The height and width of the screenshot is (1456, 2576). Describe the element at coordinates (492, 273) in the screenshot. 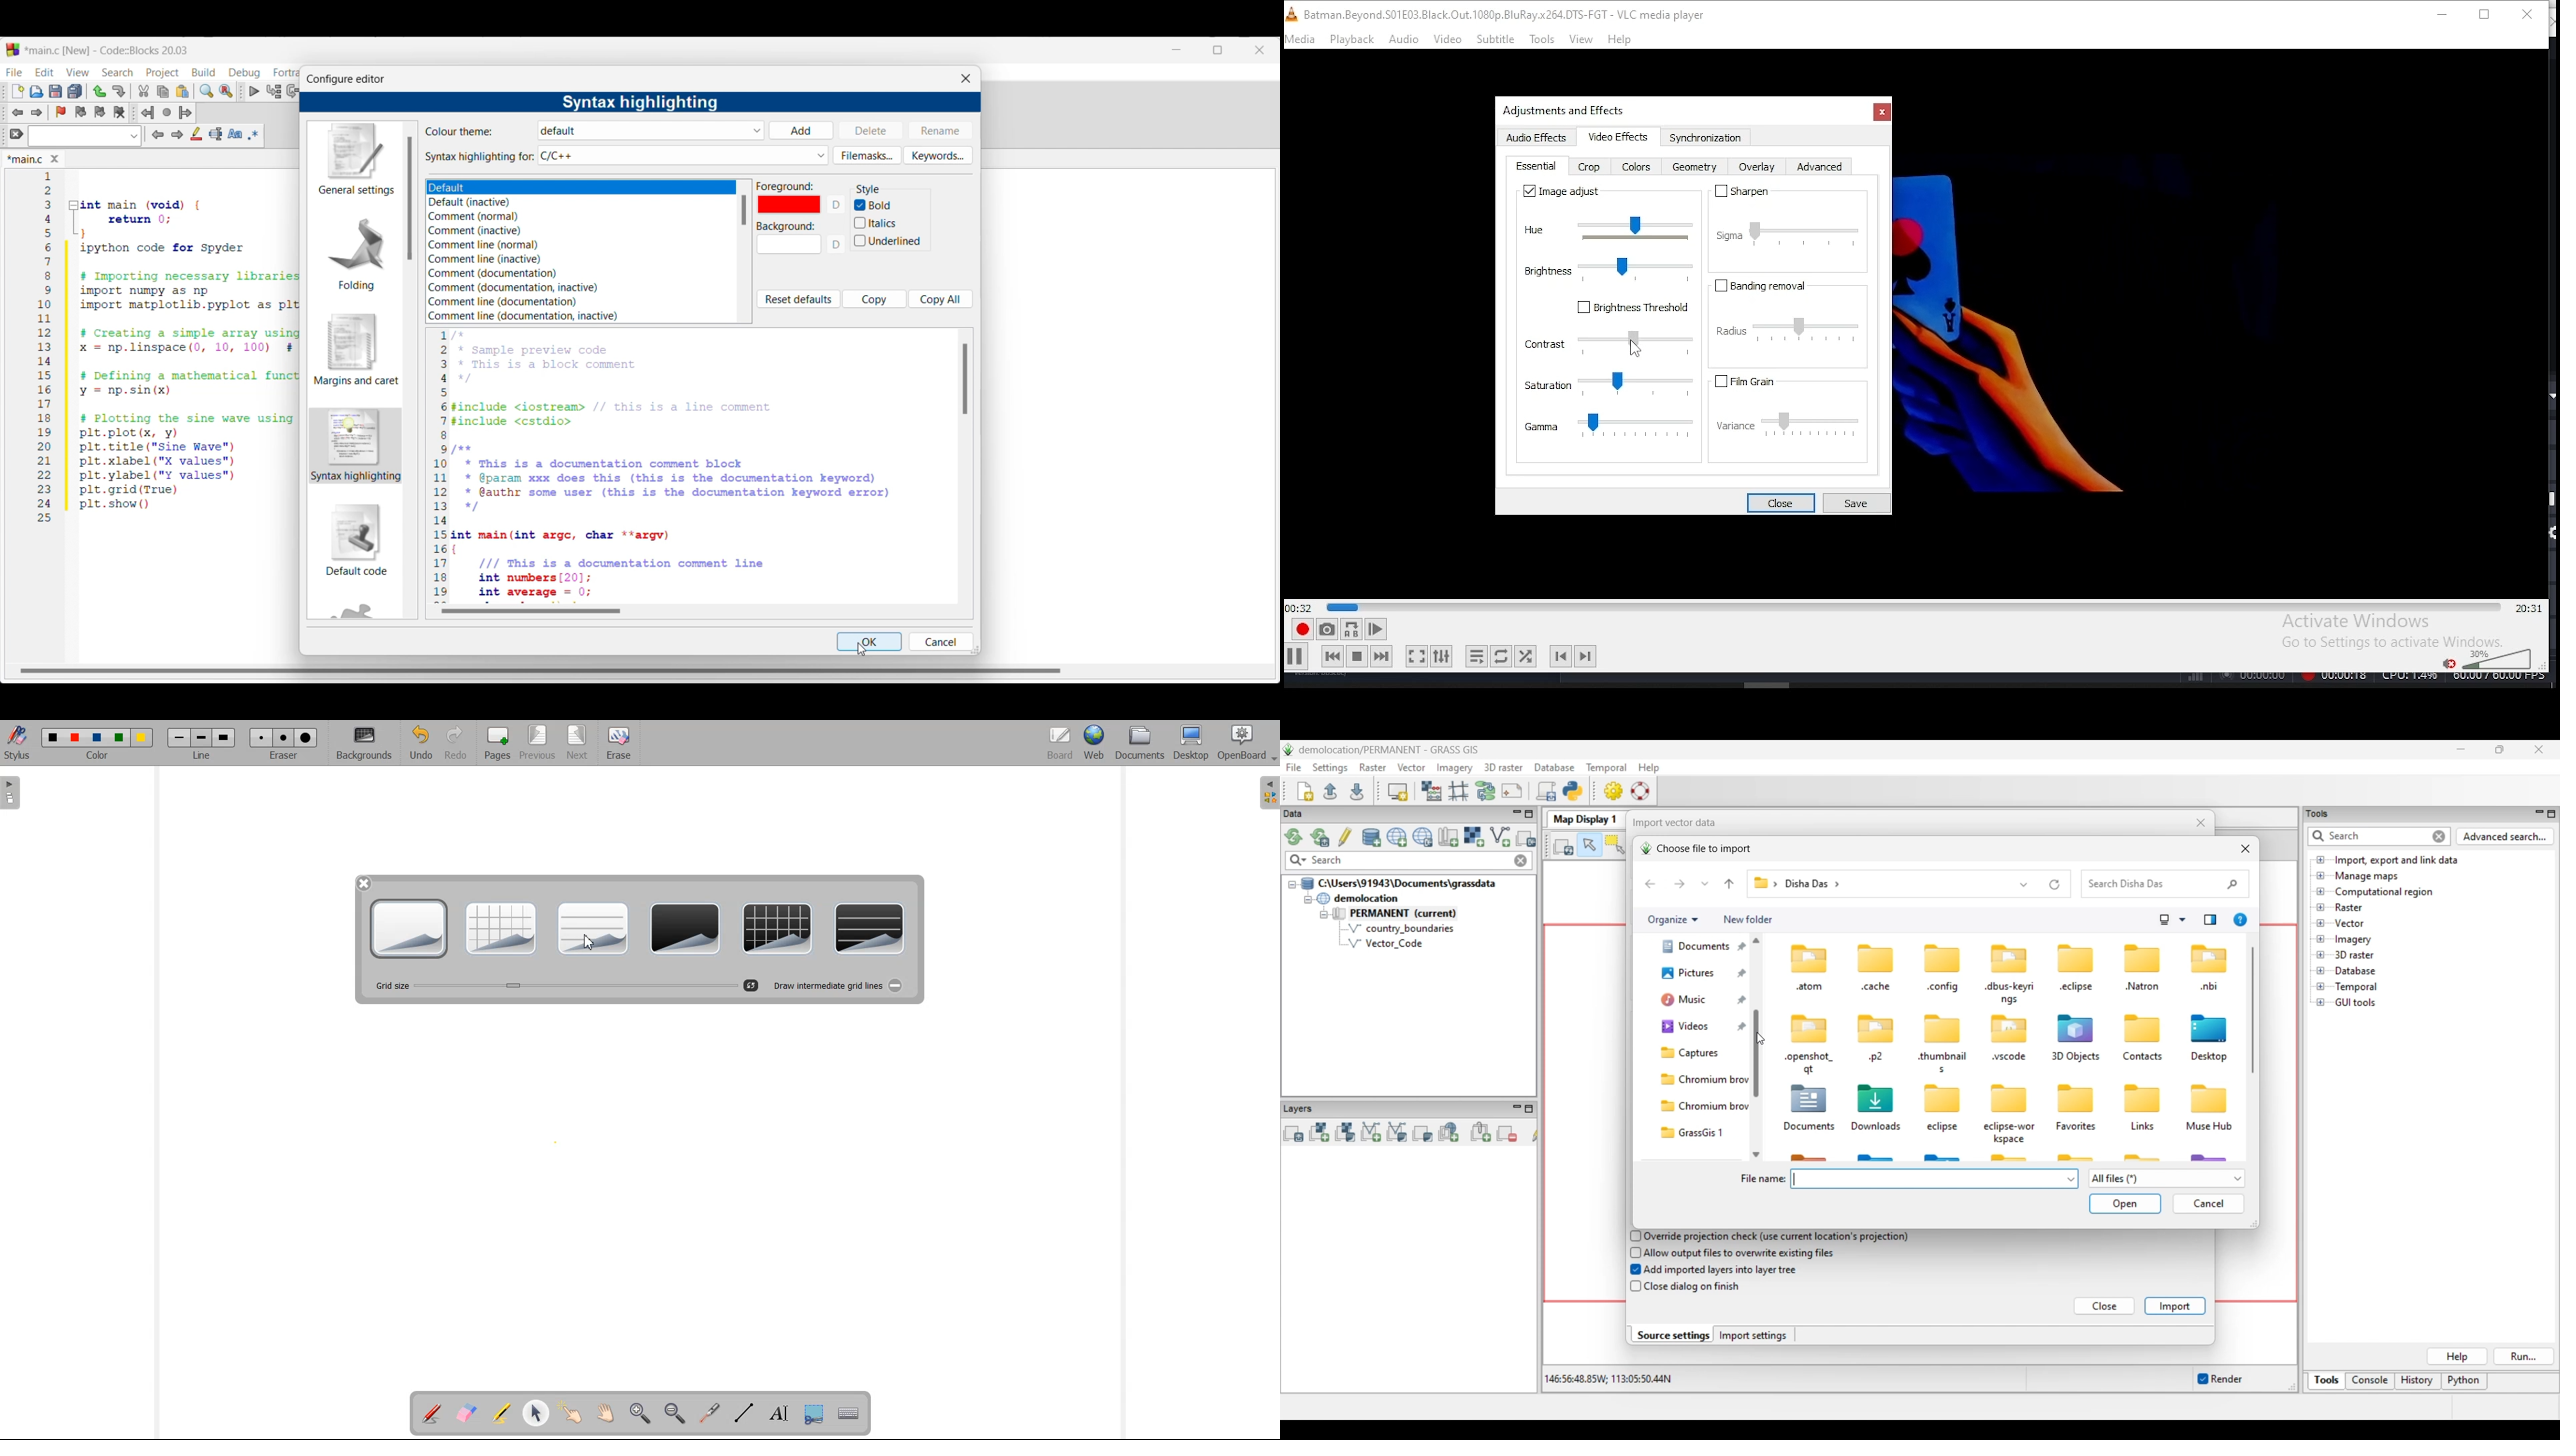

I see `Comment (documentation)` at that location.